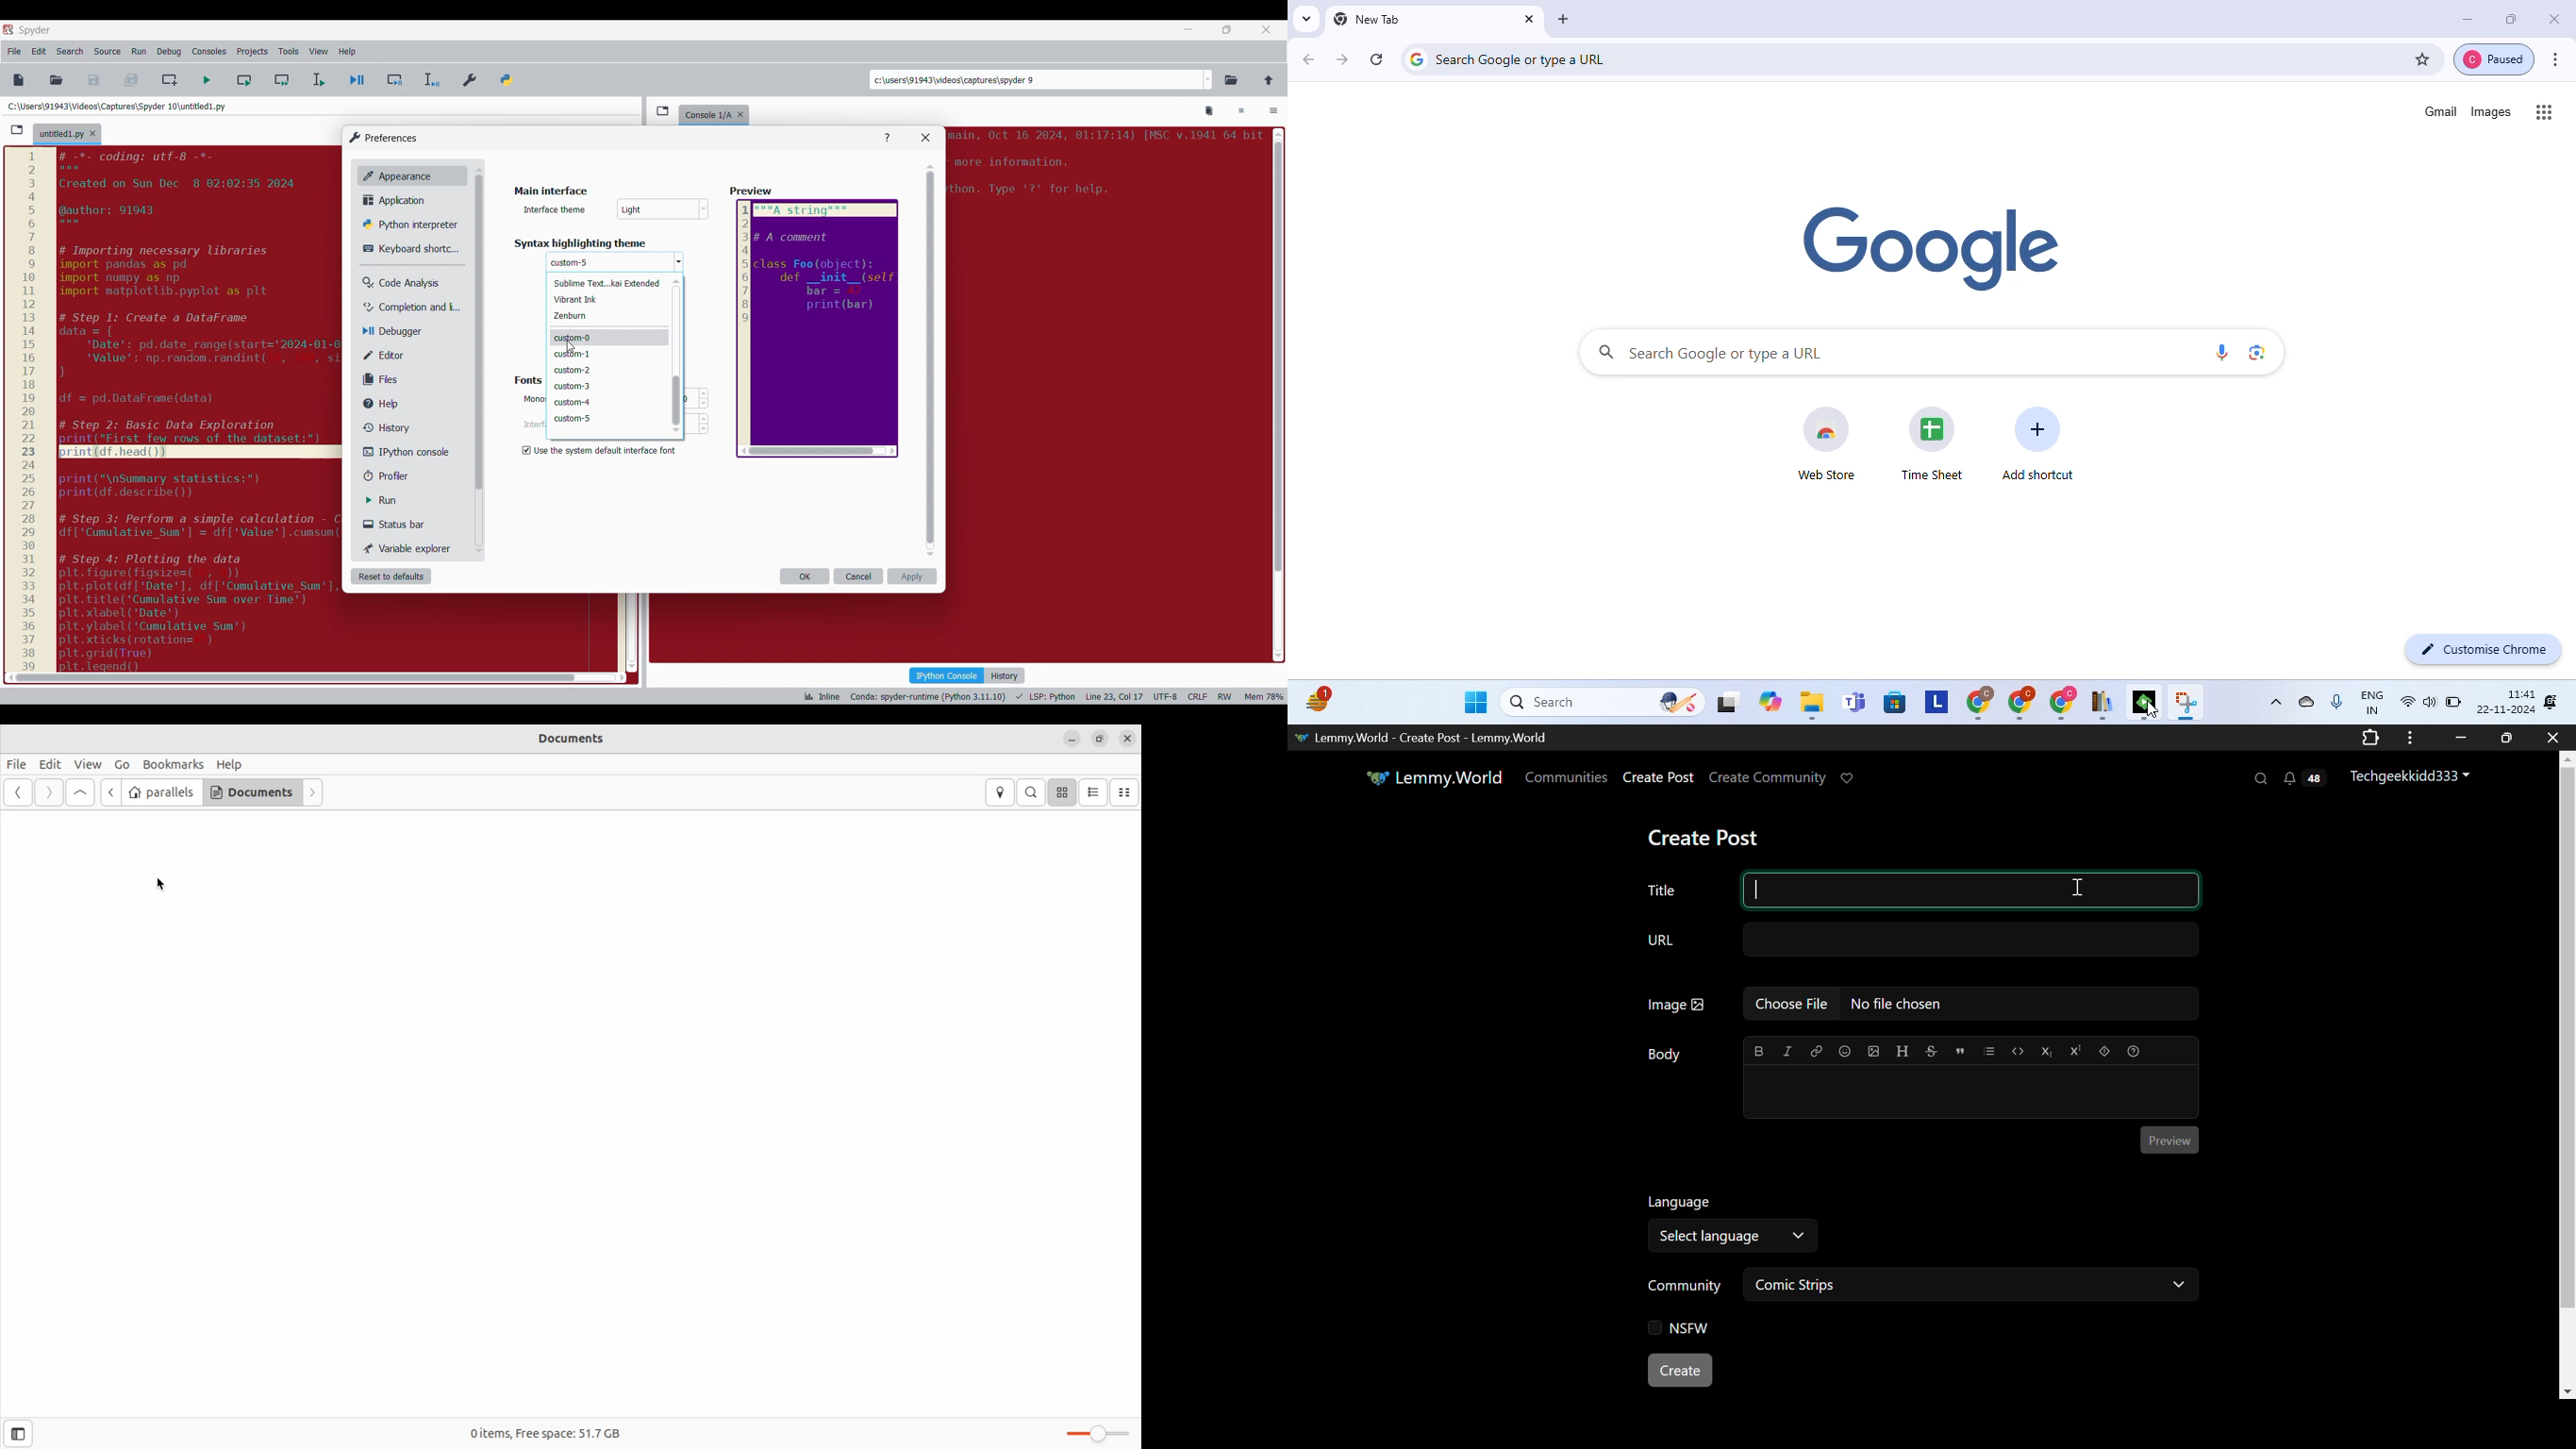 This screenshot has height=1456, width=2576. I want to click on link, so click(1814, 1051).